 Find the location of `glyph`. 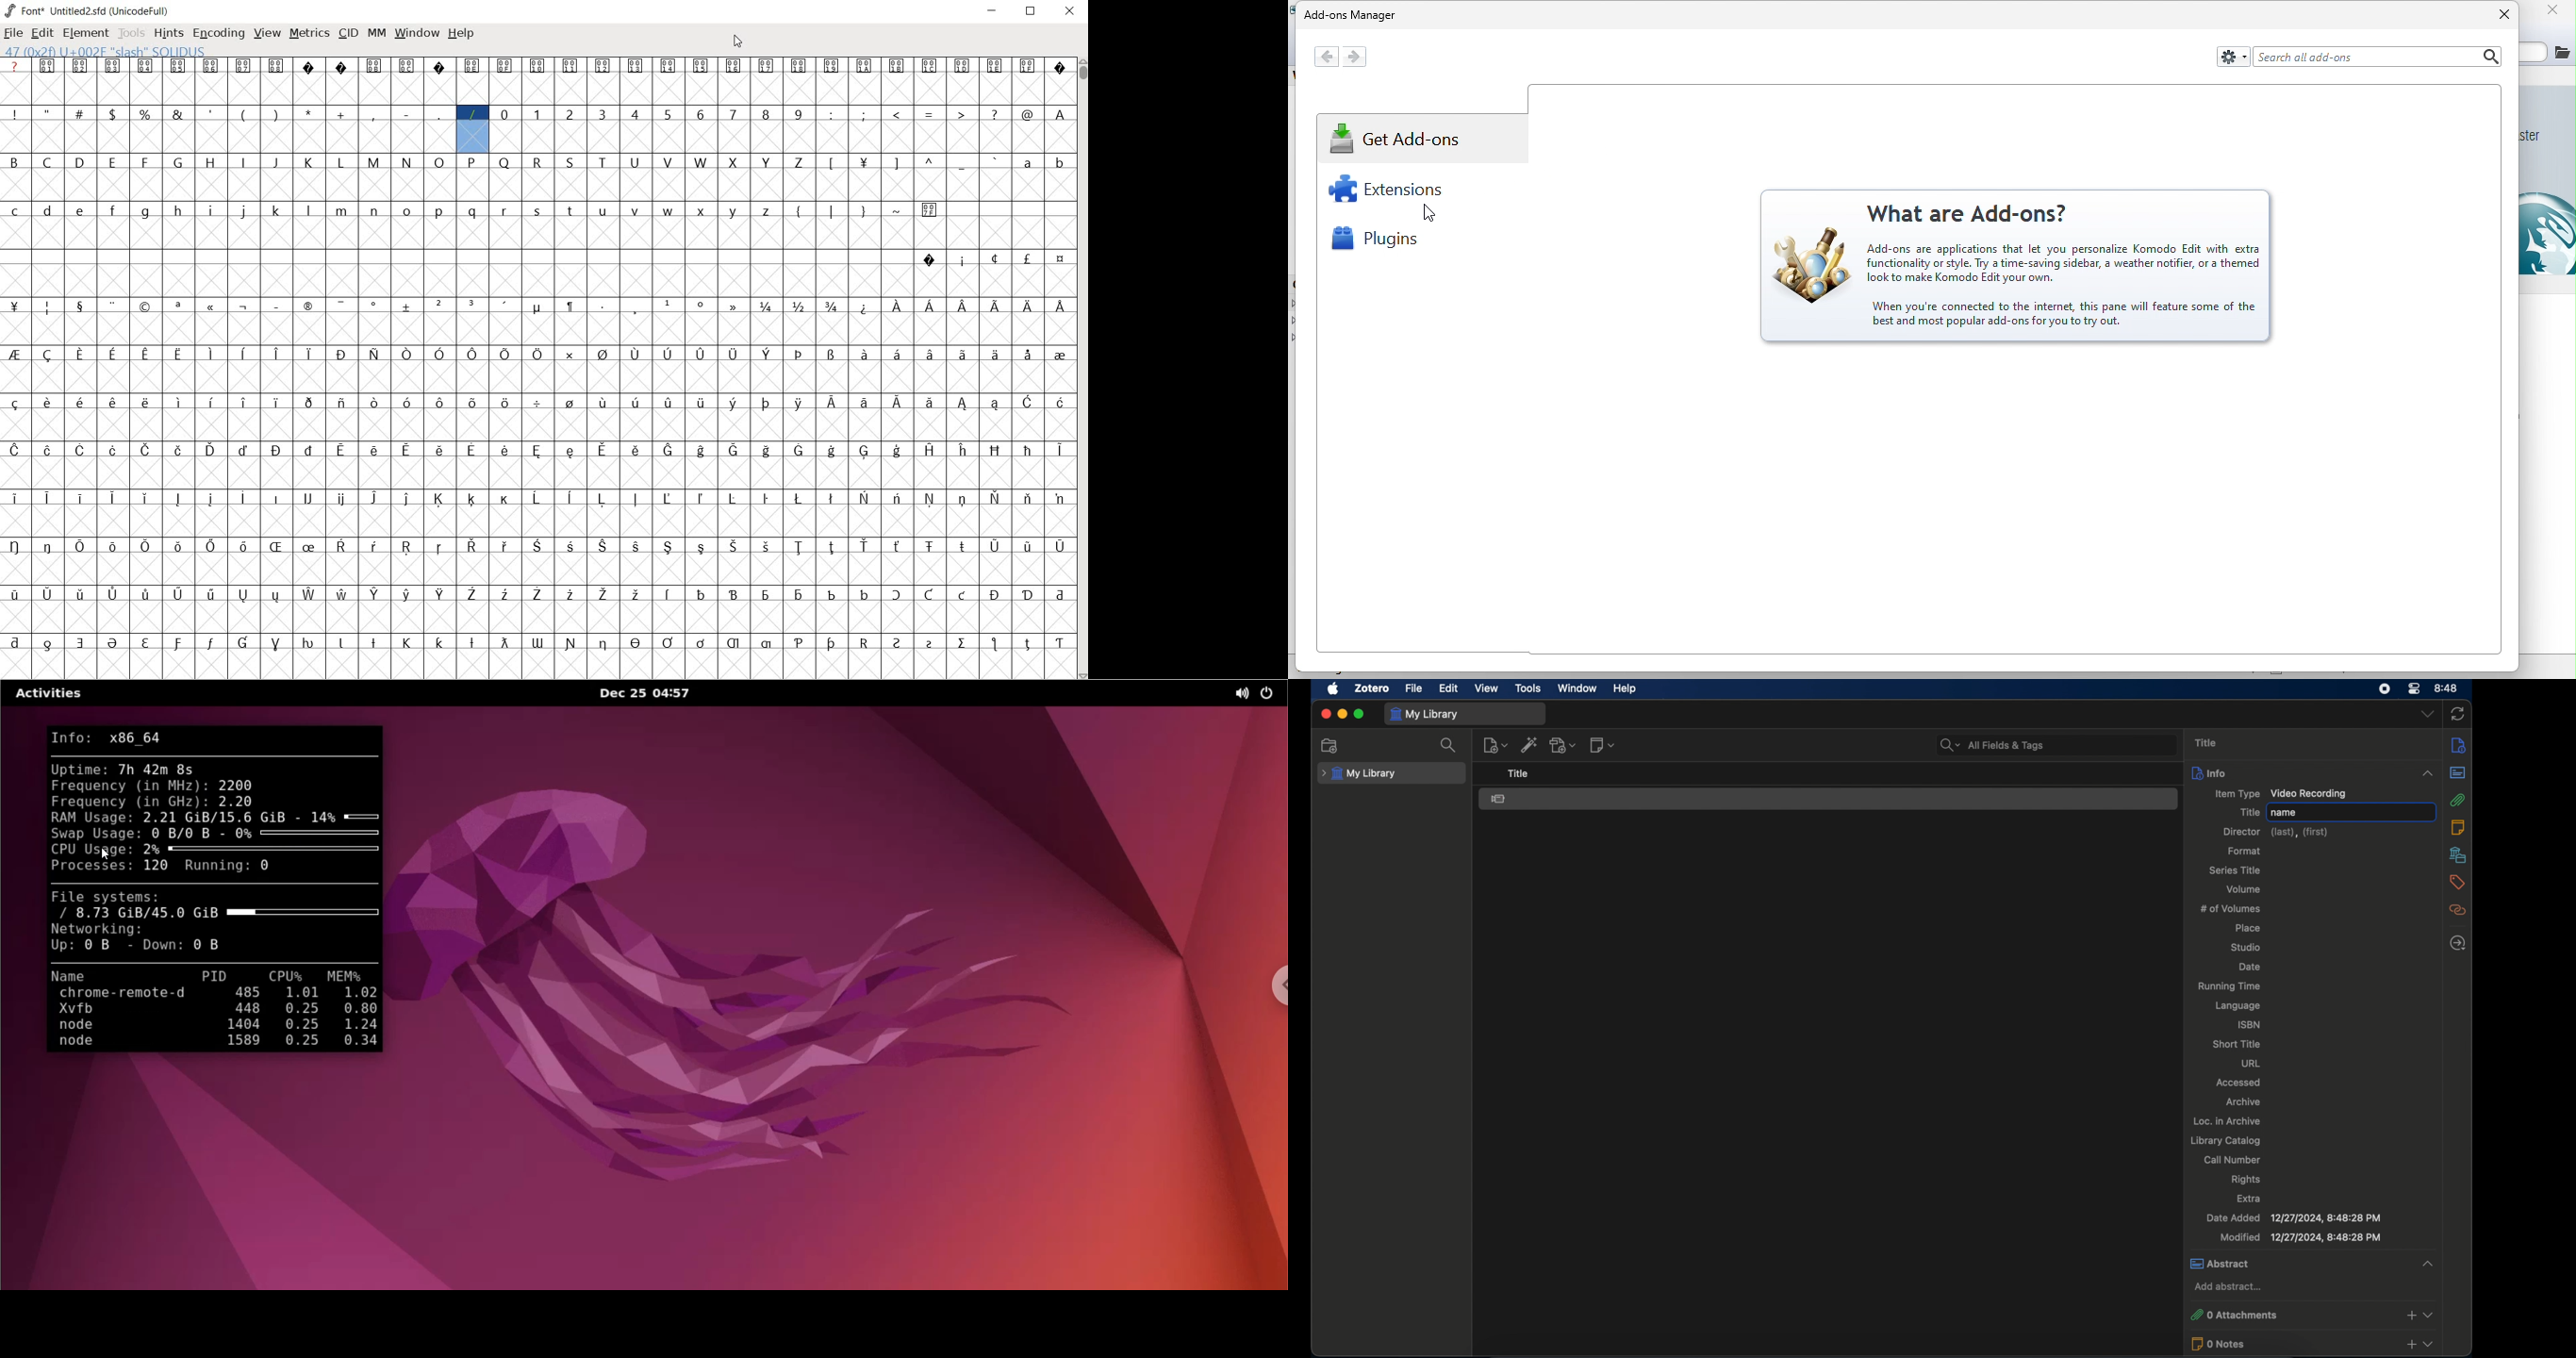

glyph is located at coordinates (309, 594).